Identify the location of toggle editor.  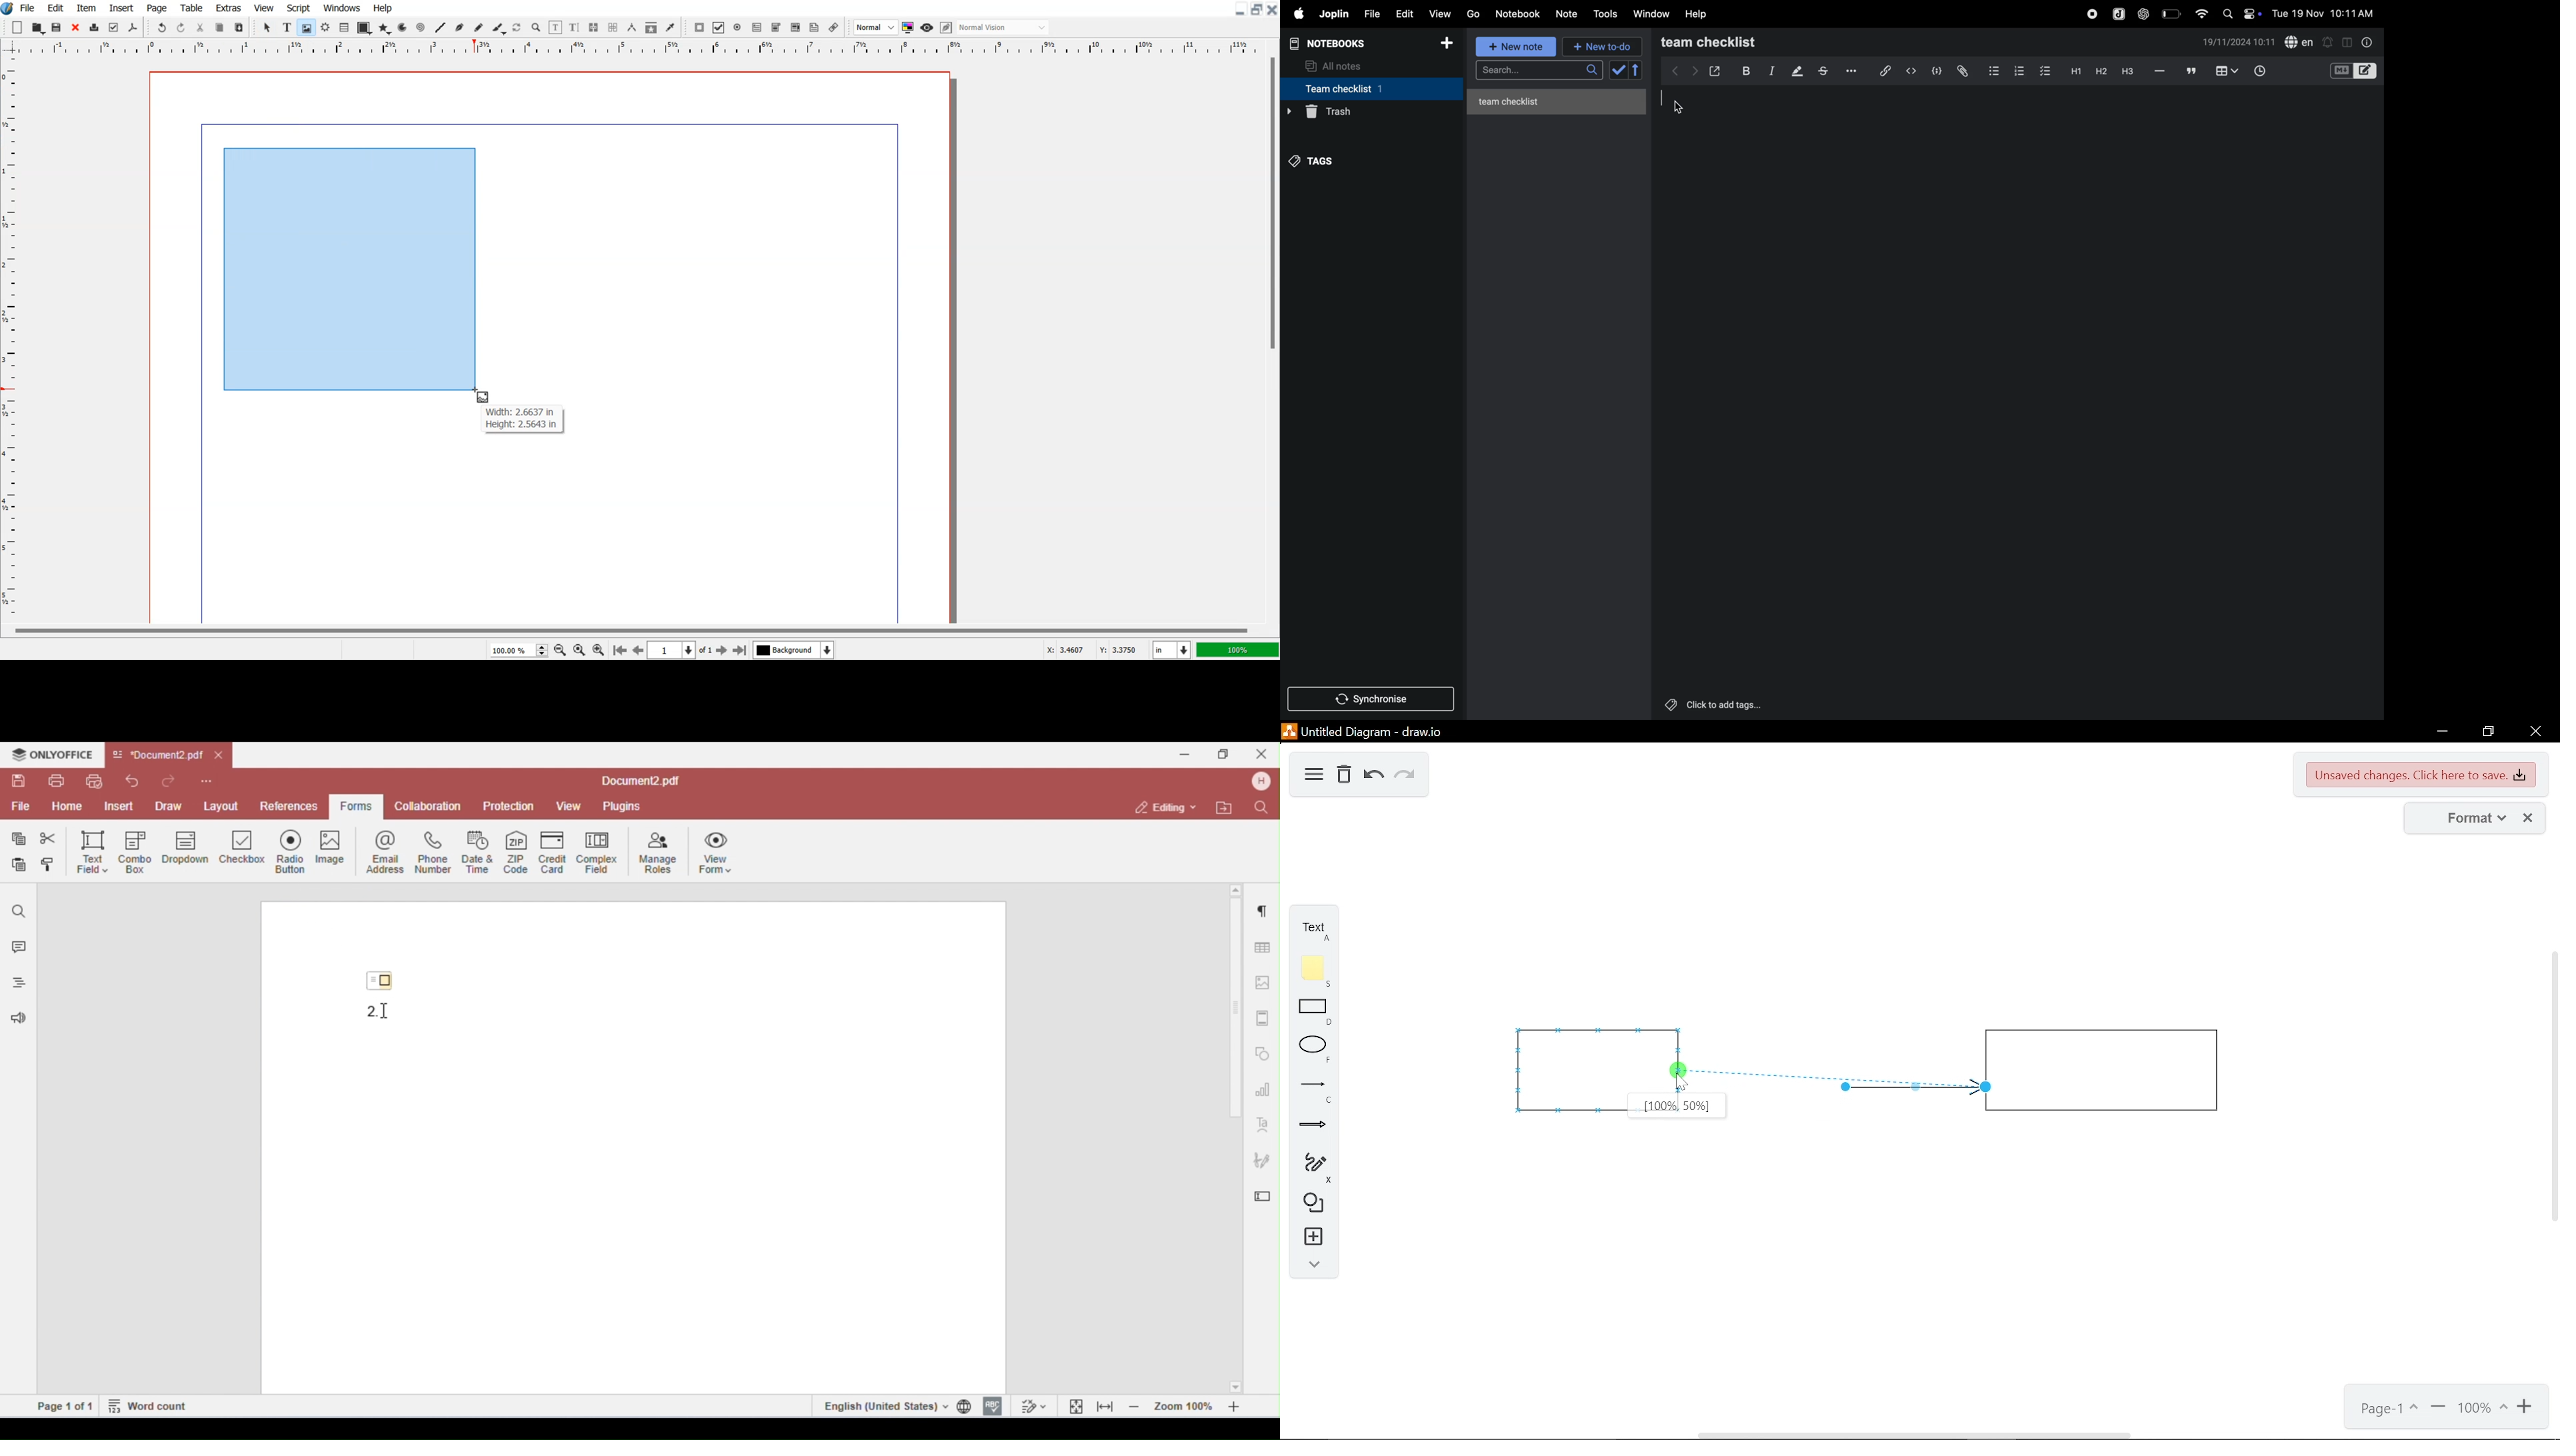
(2344, 42).